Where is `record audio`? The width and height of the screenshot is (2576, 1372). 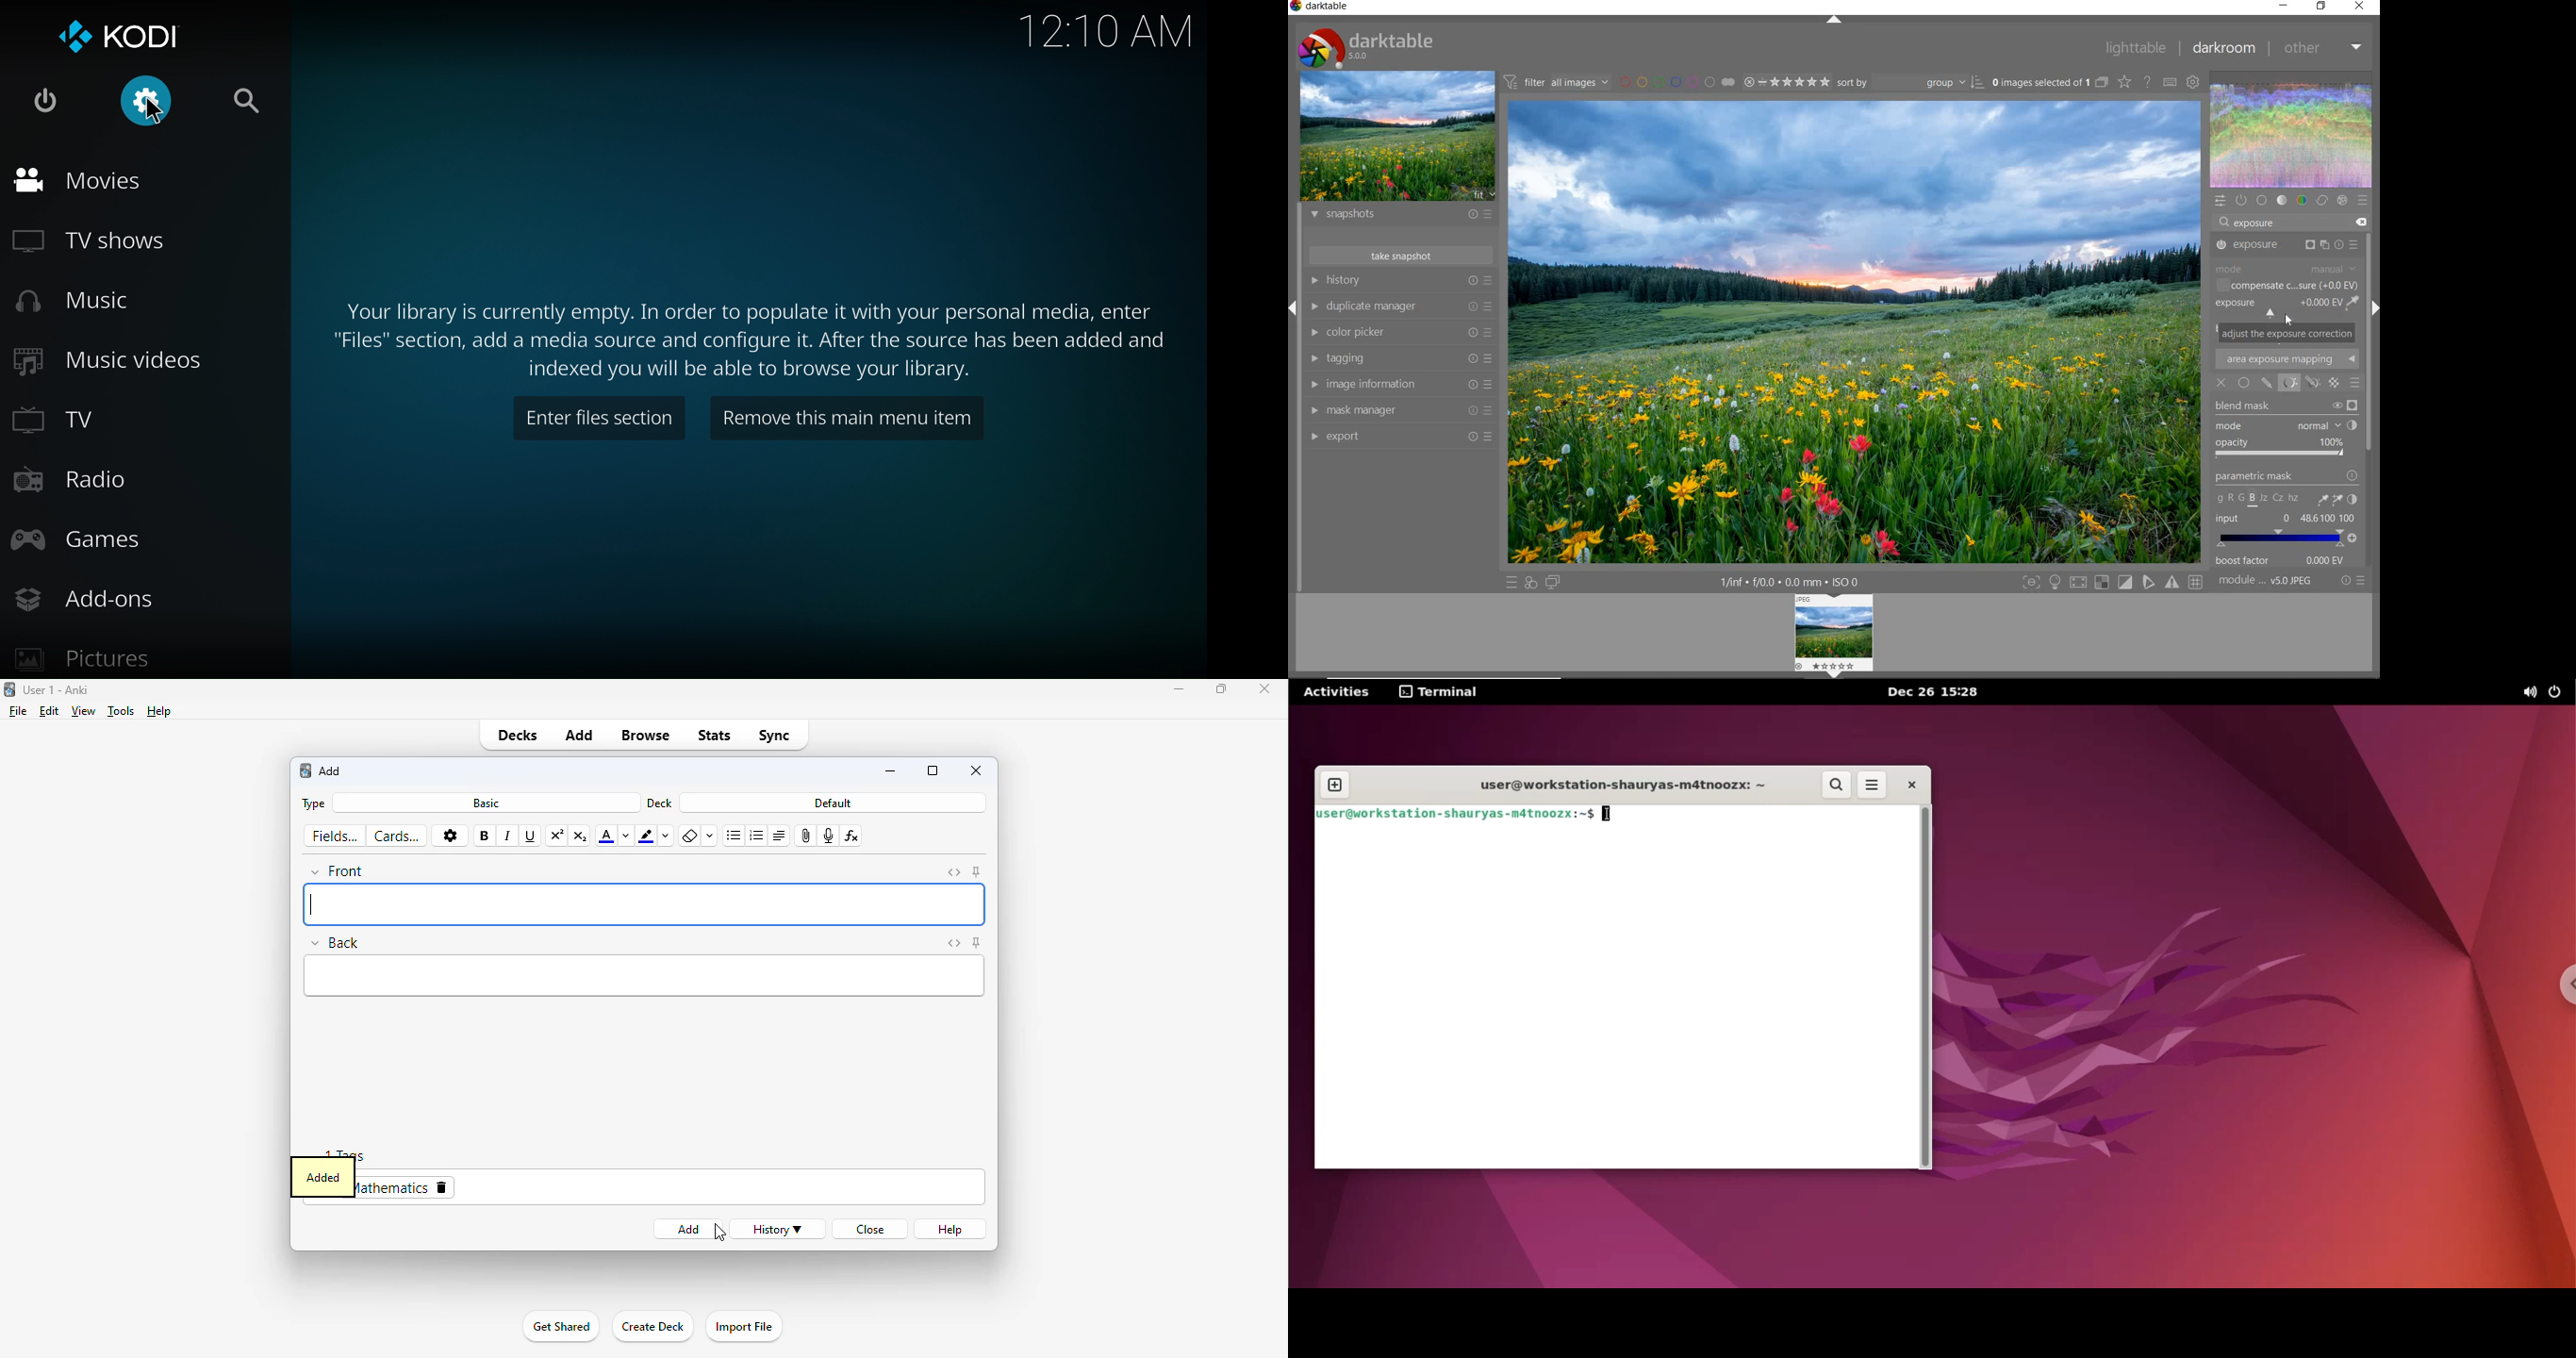 record audio is located at coordinates (829, 836).